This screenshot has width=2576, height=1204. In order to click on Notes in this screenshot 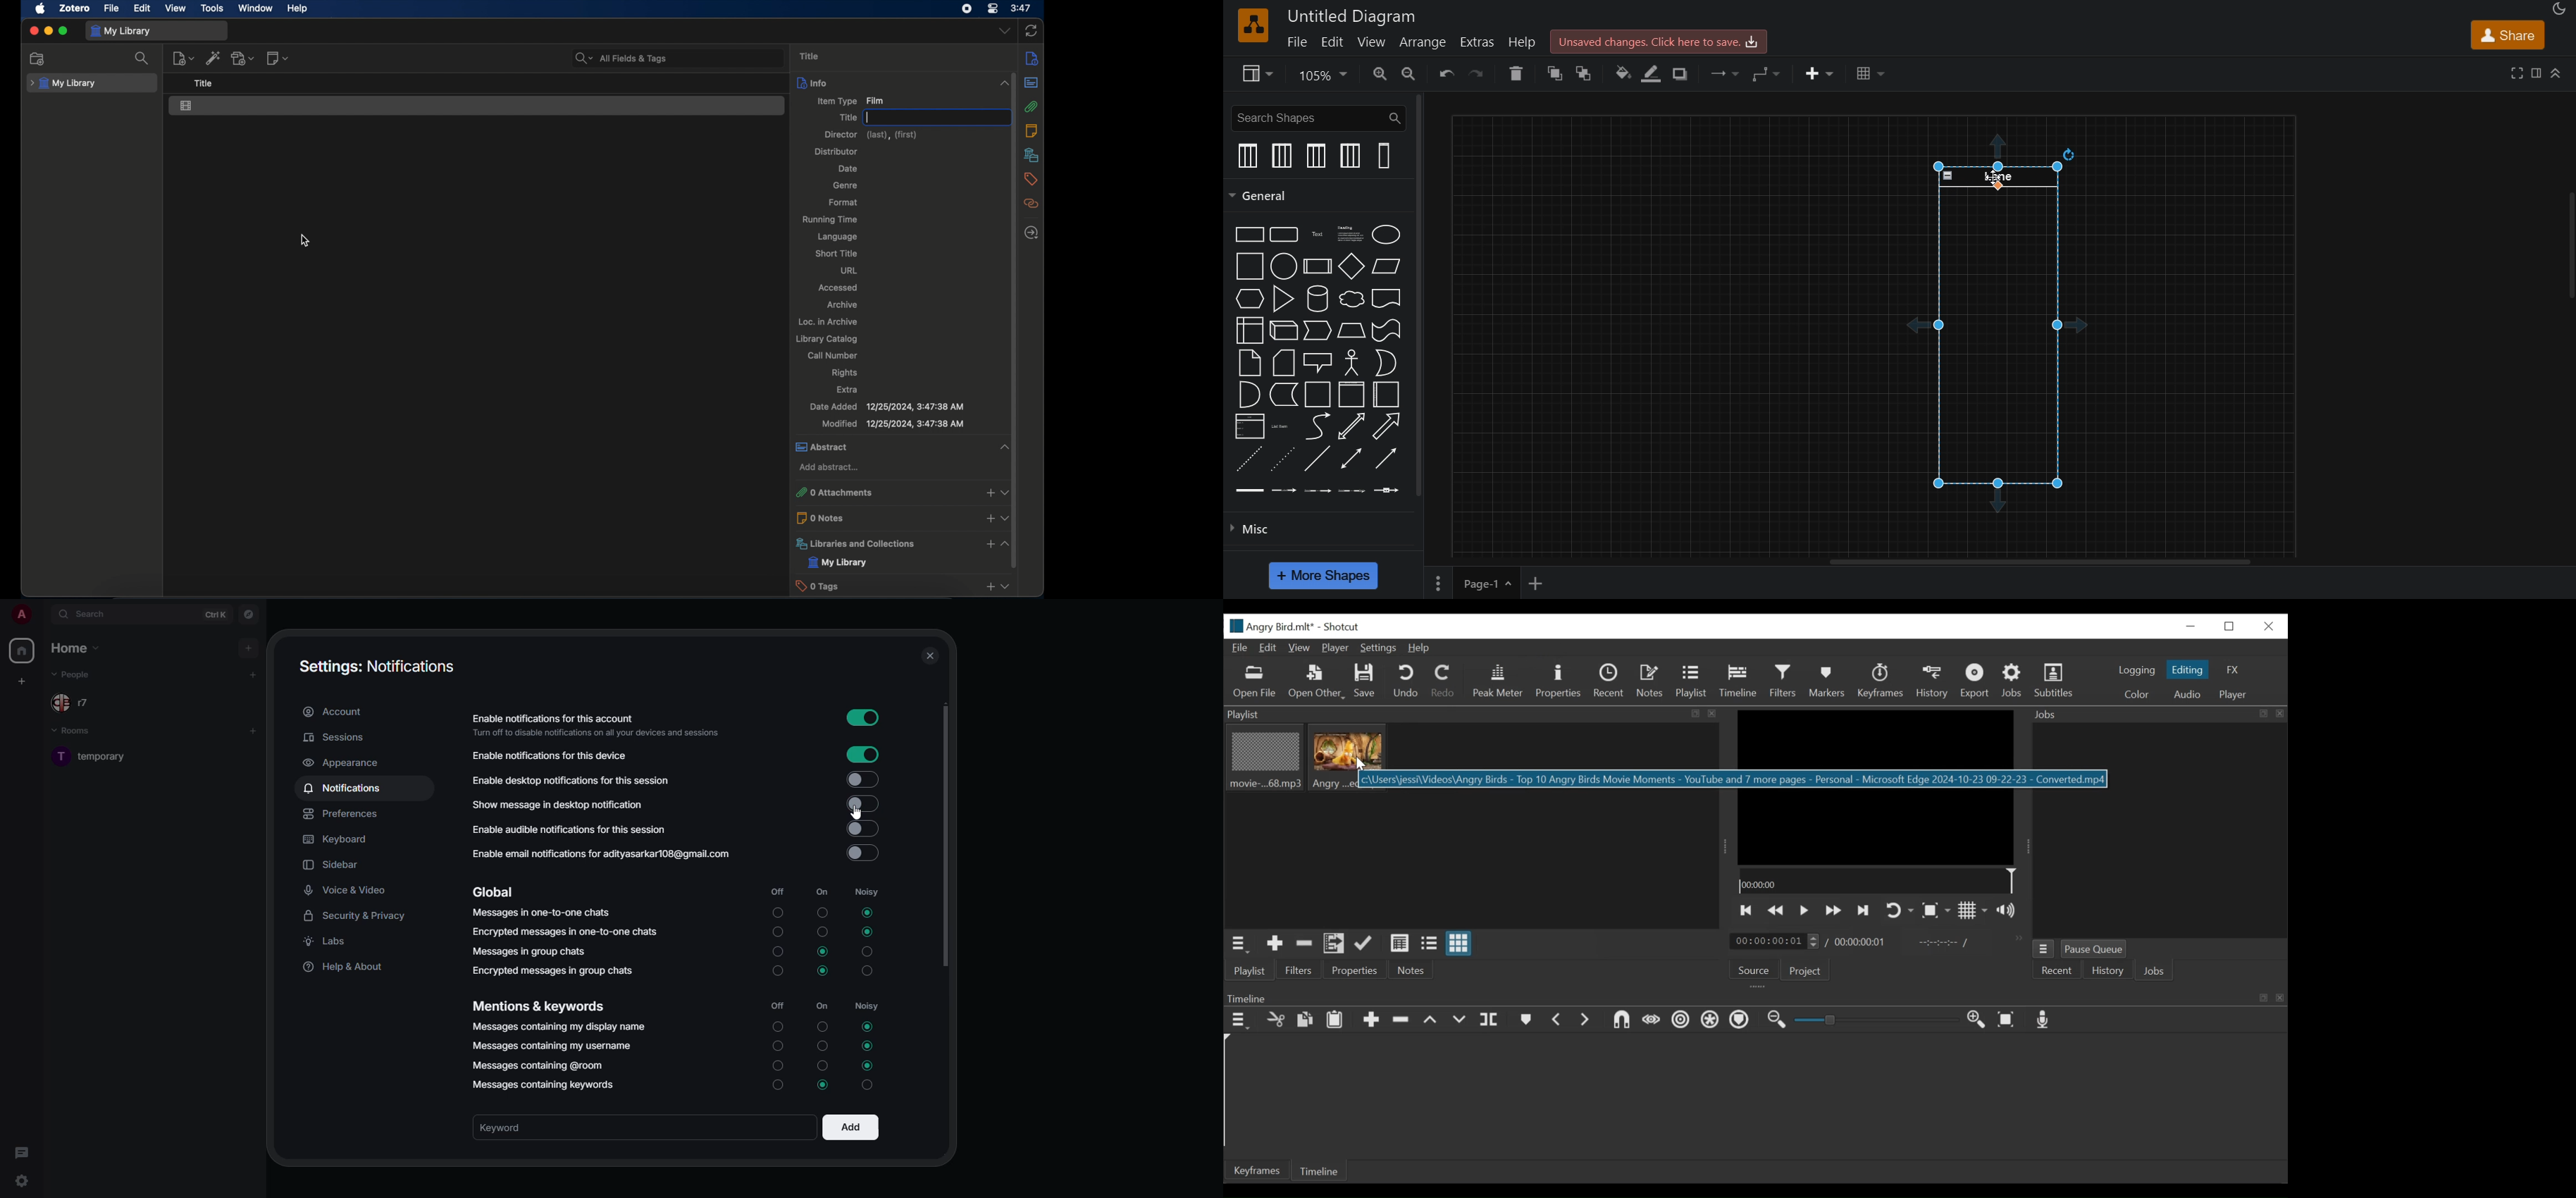, I will do `click(1408, 970)`.